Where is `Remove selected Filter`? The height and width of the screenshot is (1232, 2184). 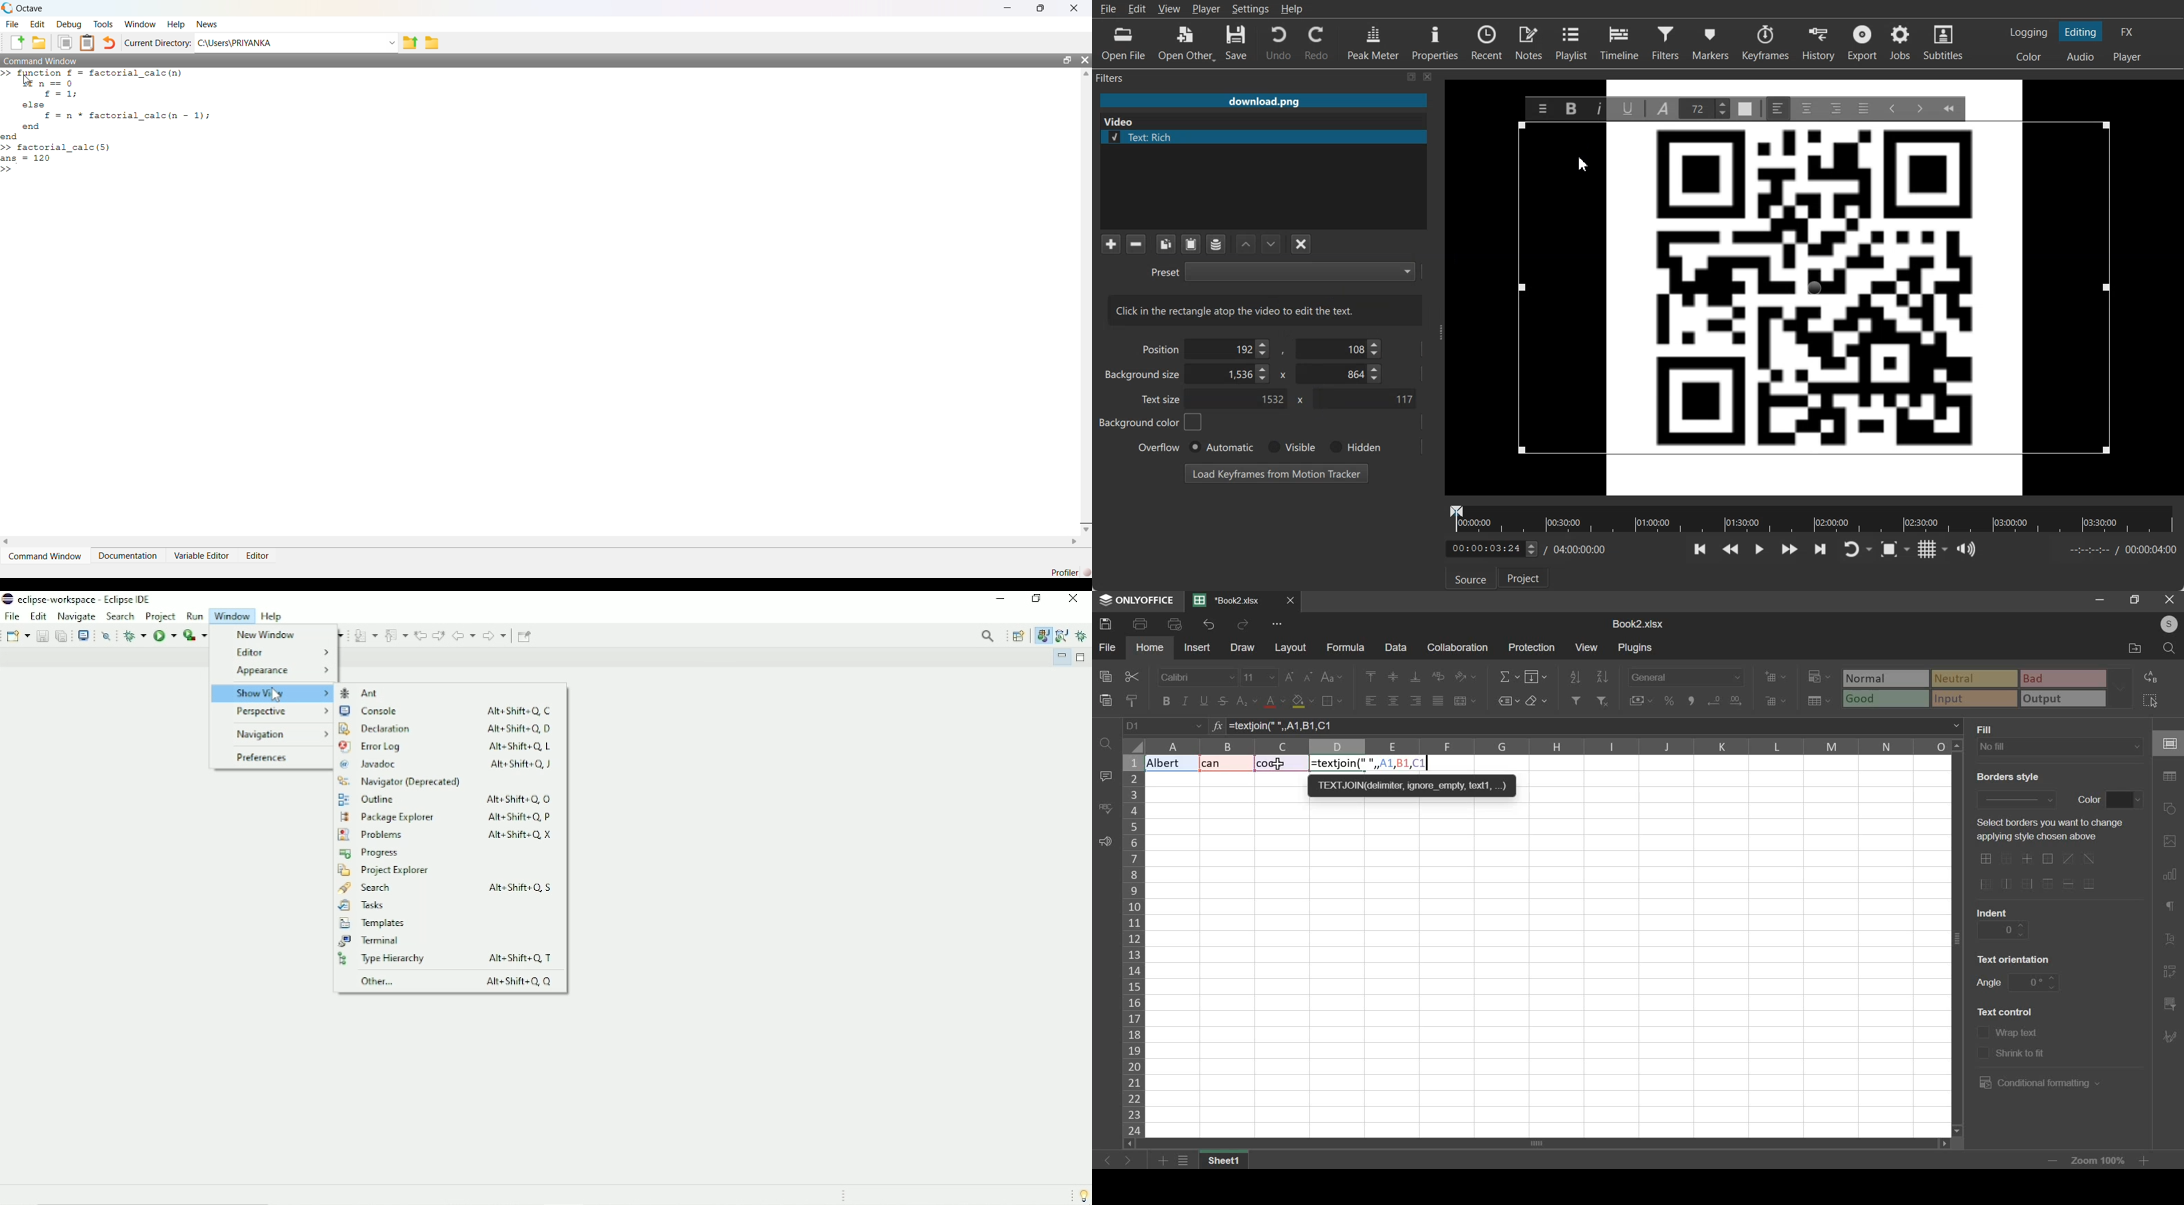 Remove selected Filter is located at coordinates (1135, 243).